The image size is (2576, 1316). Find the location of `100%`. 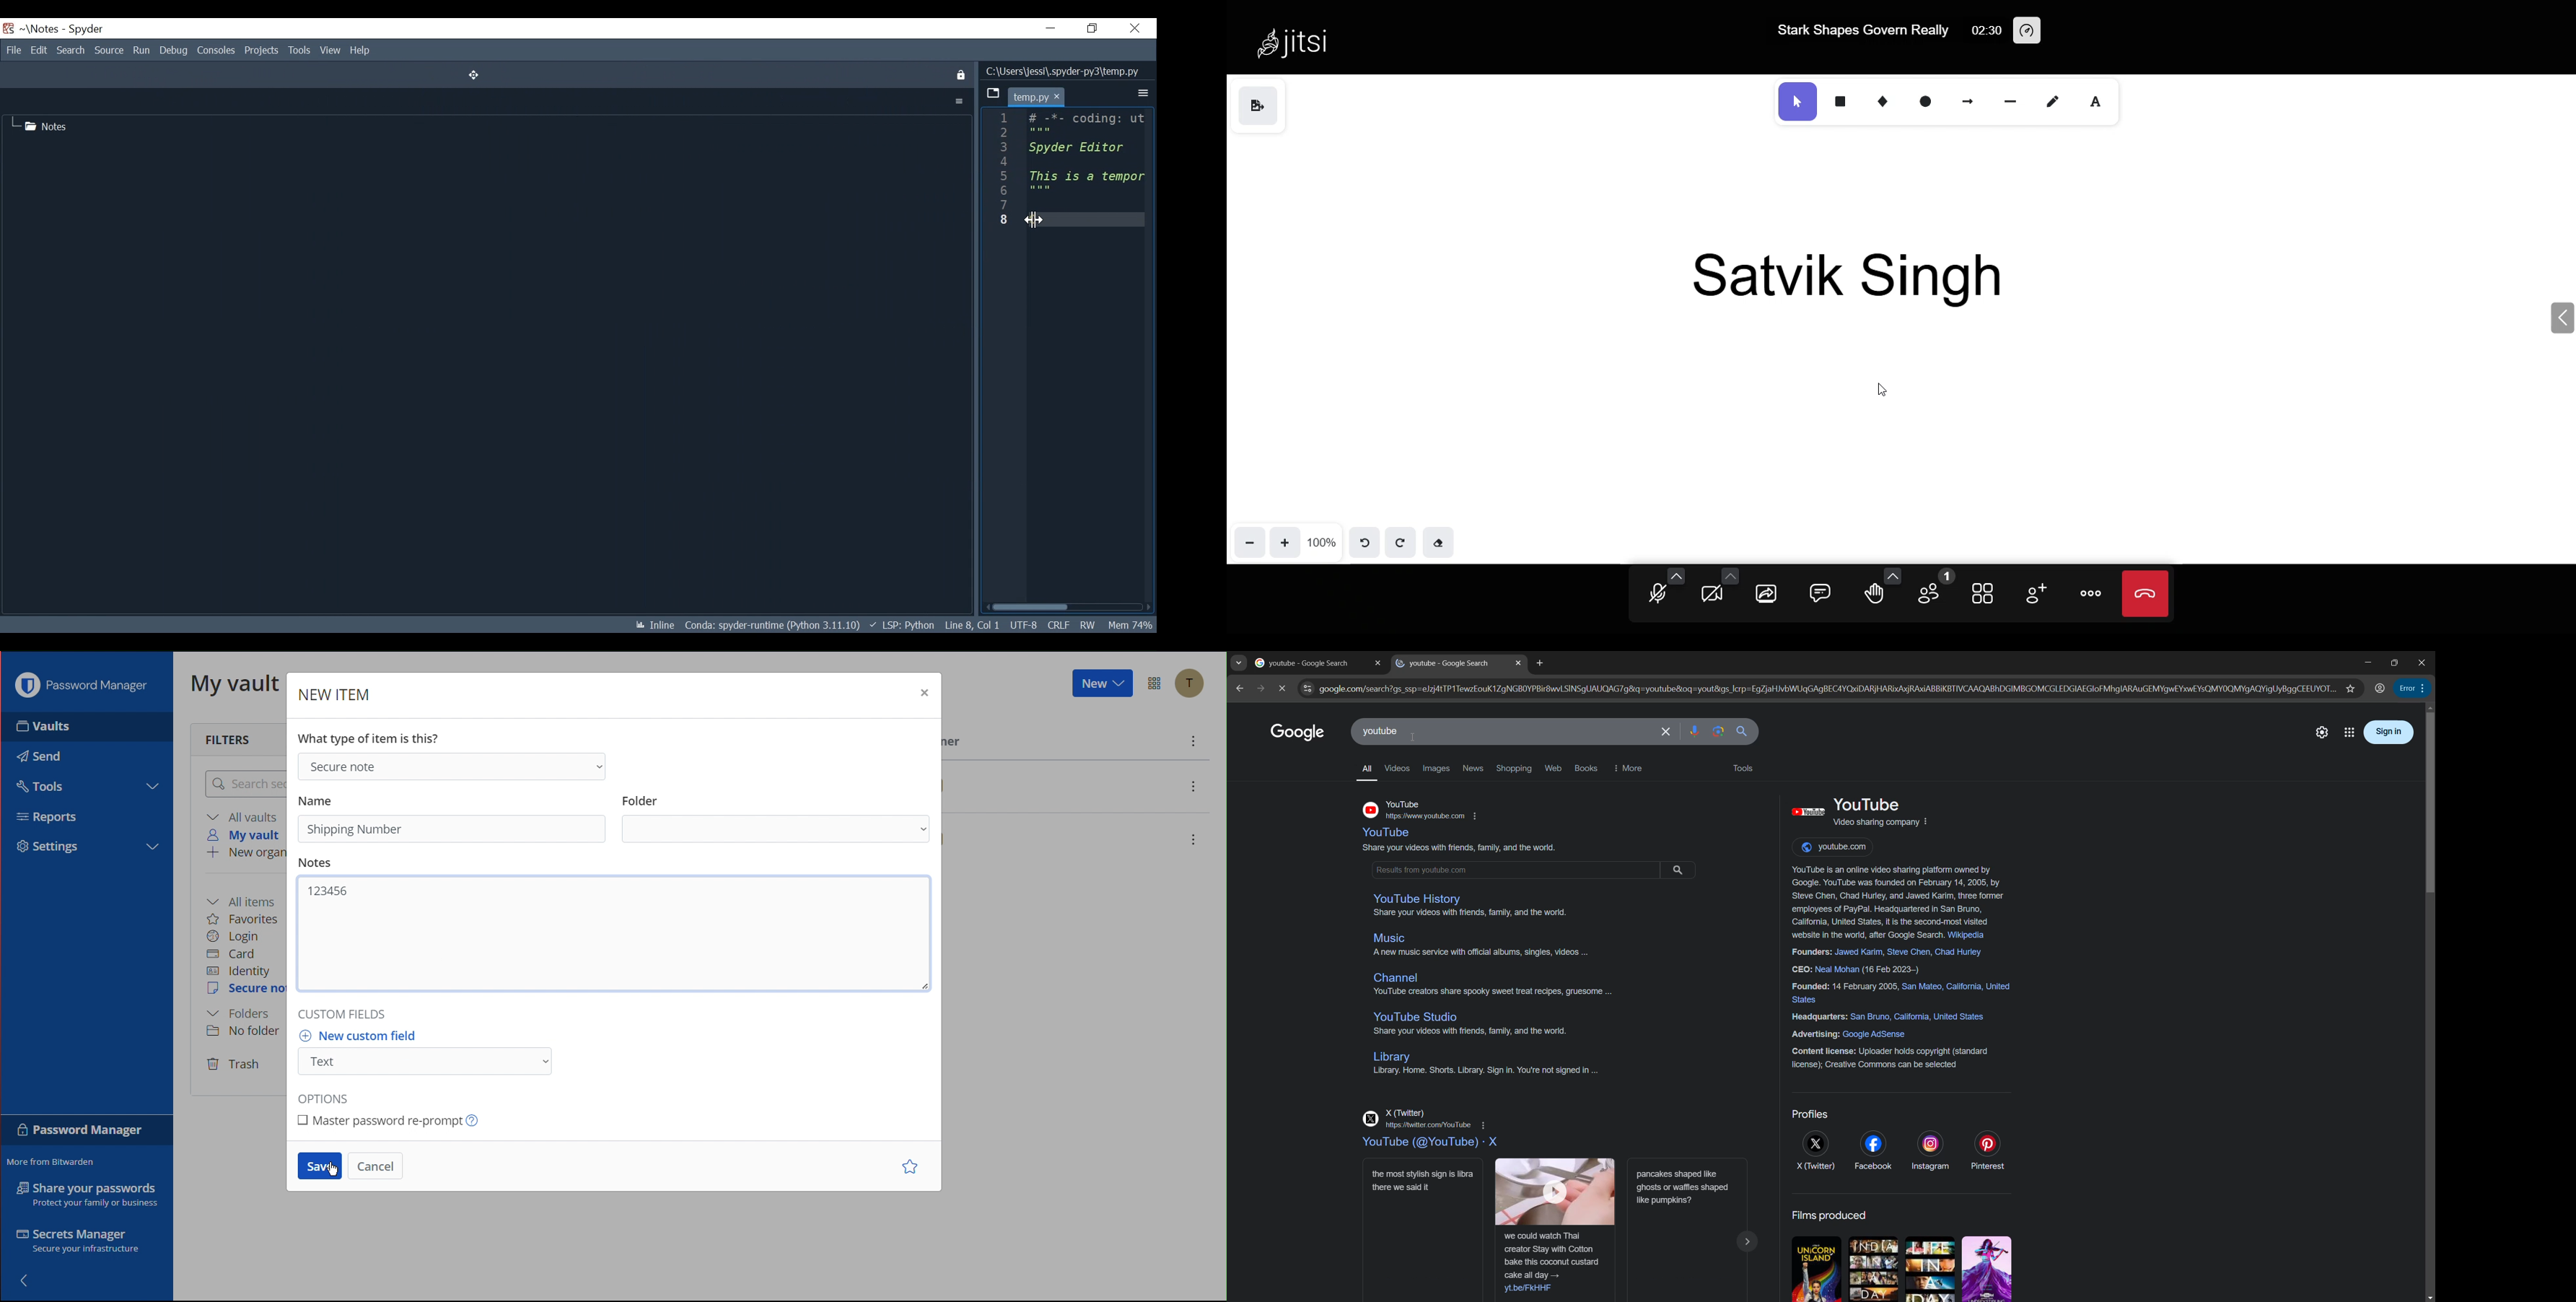

100% is located at coordinates (1322, 542).